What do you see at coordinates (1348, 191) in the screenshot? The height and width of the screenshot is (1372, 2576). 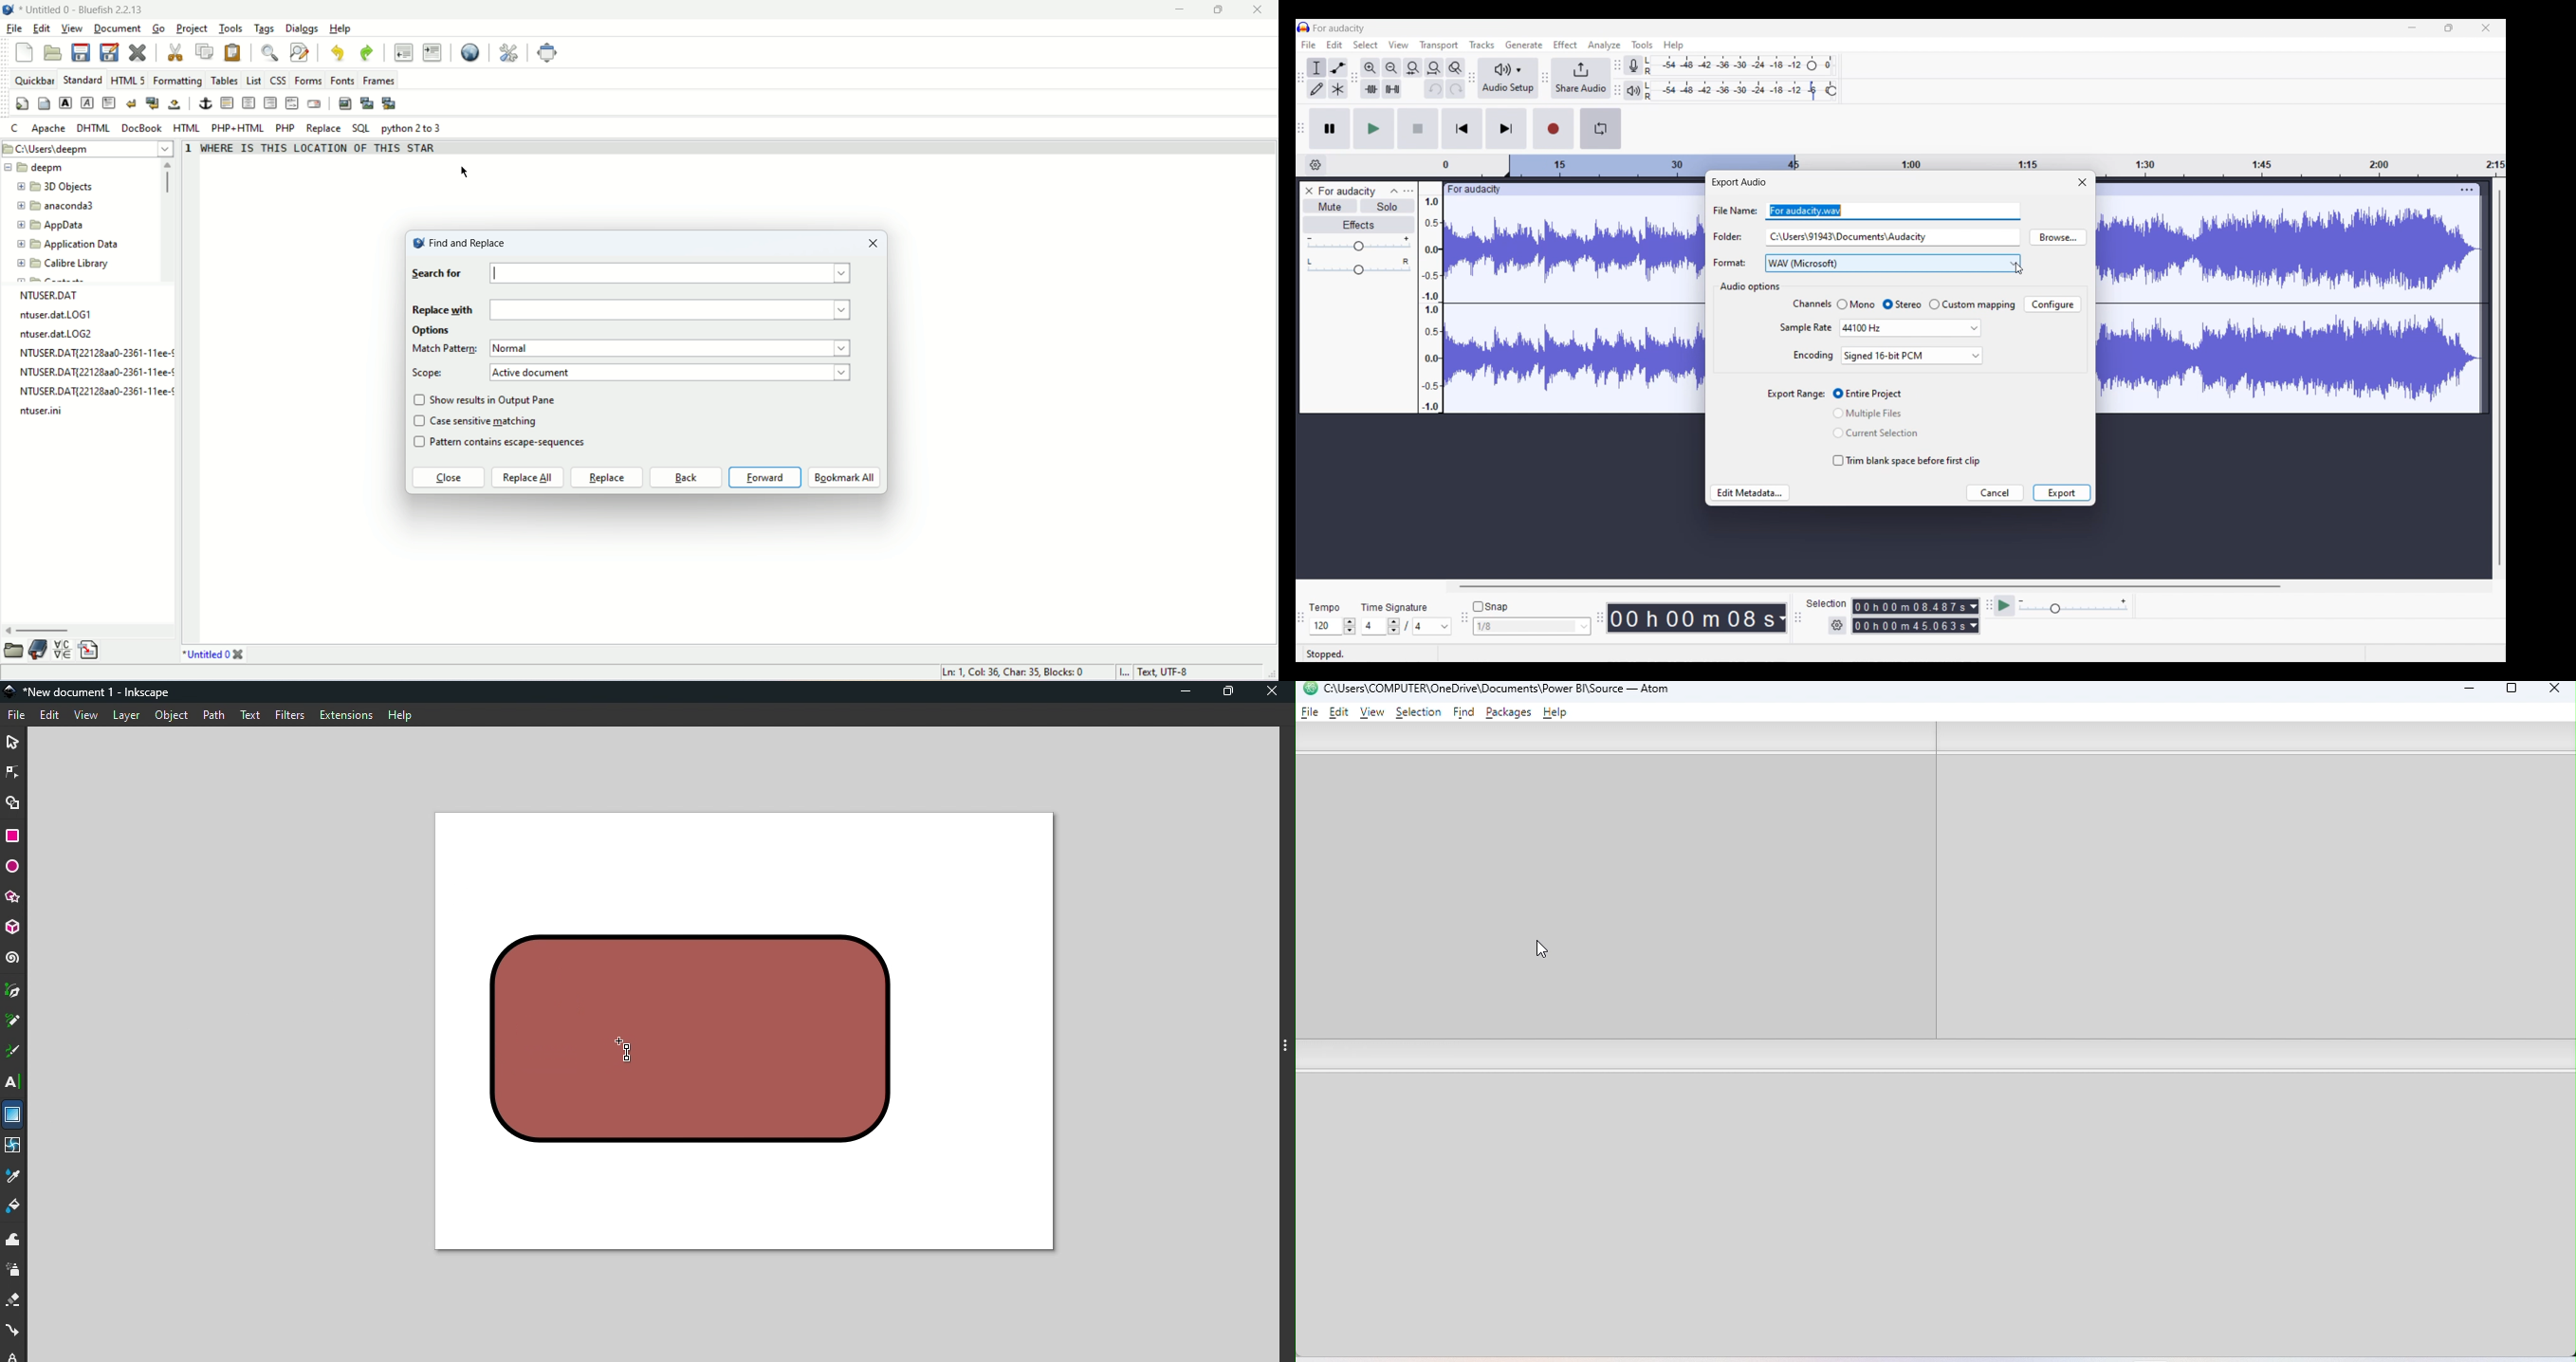 I see `Project name - For audacity` at bounding box center [1348, 191].